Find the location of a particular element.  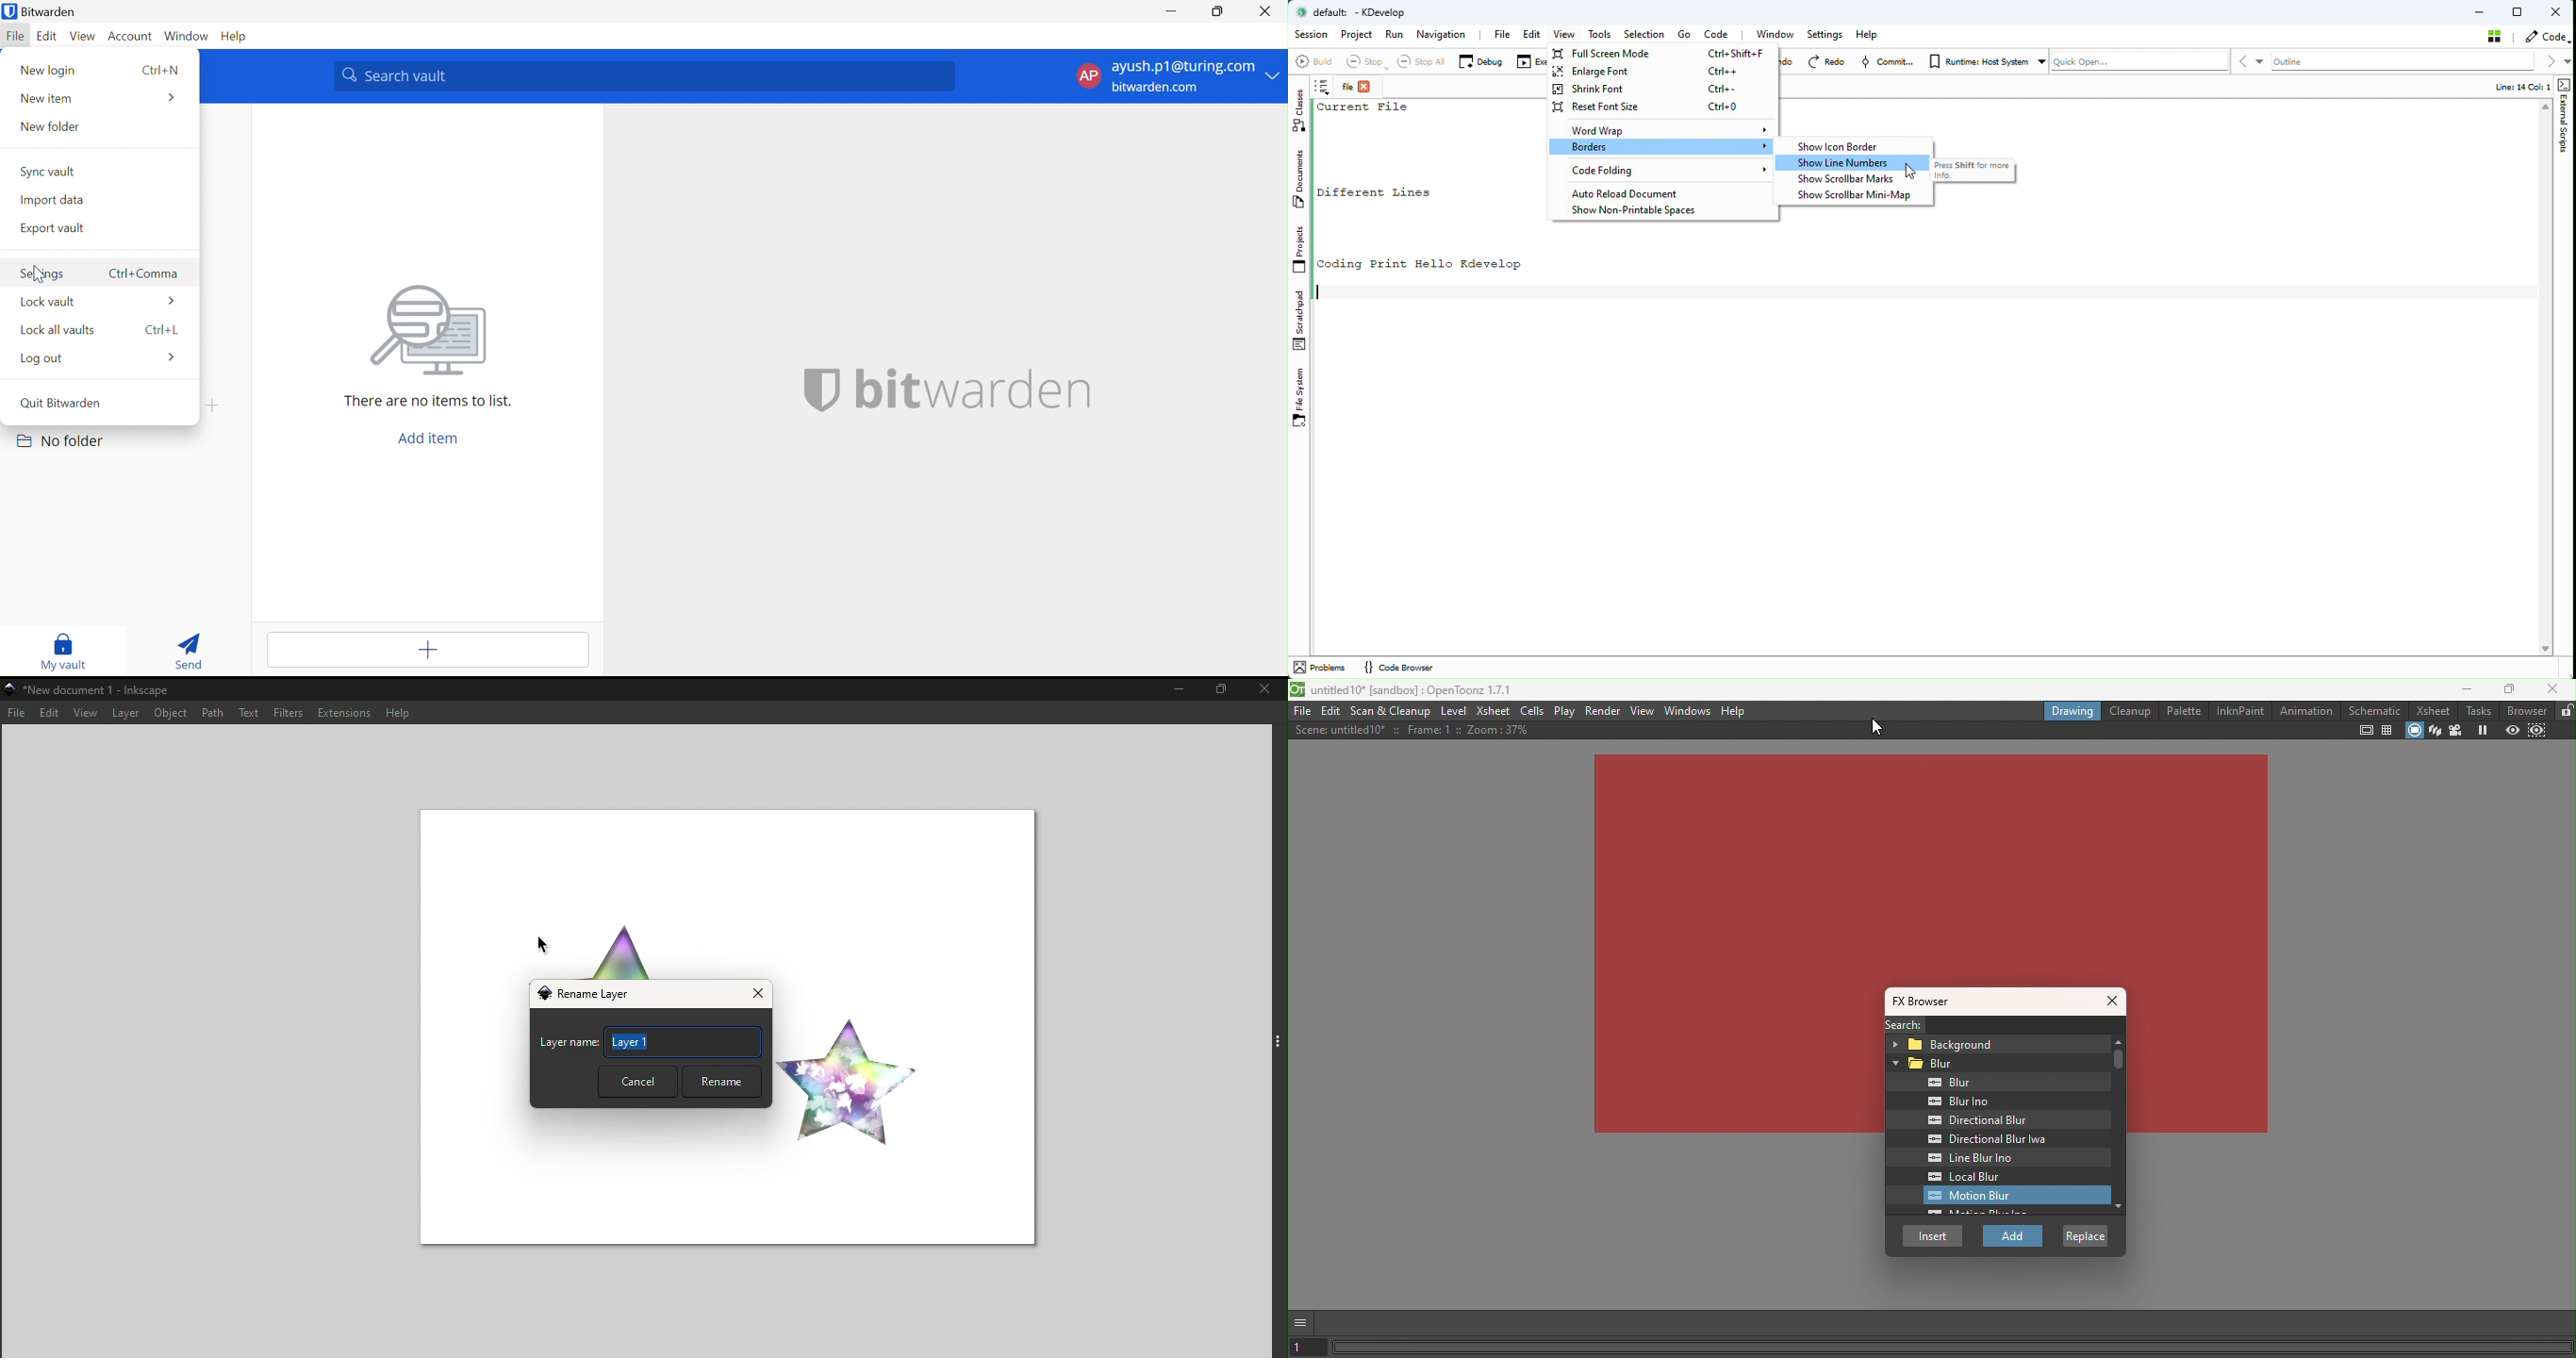

Sync vault is located at coordinates (50, 172).